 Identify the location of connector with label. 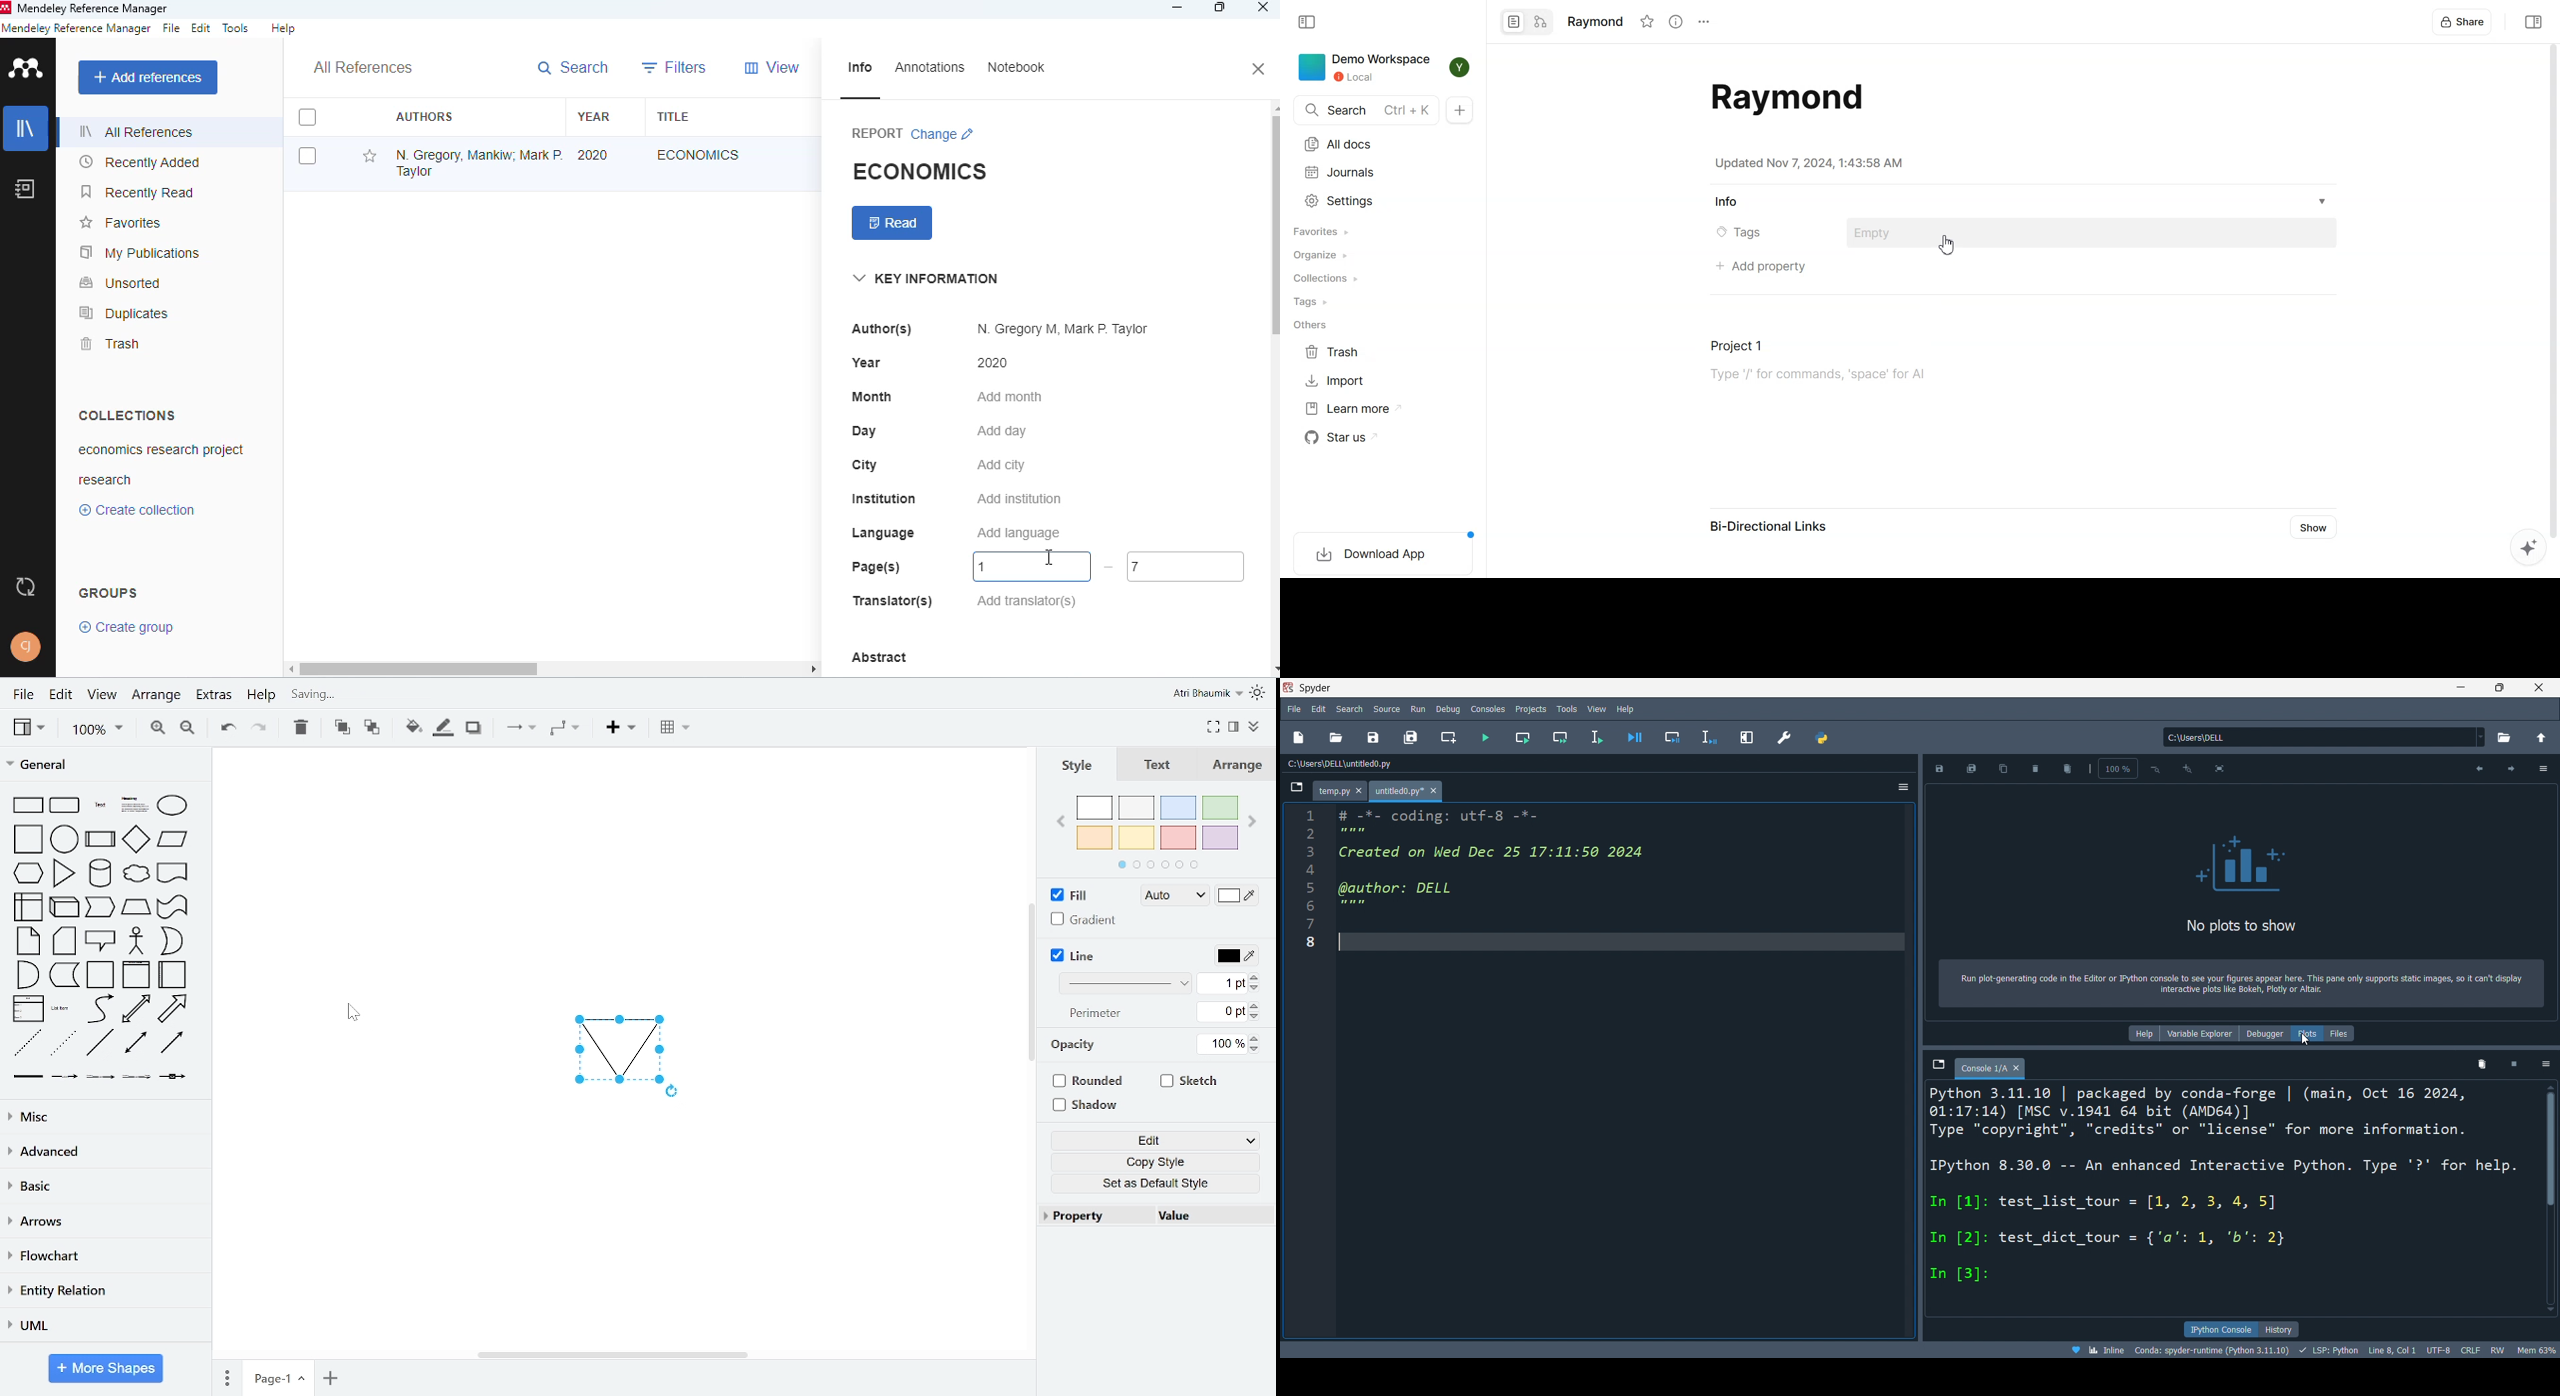
(63, 1078).